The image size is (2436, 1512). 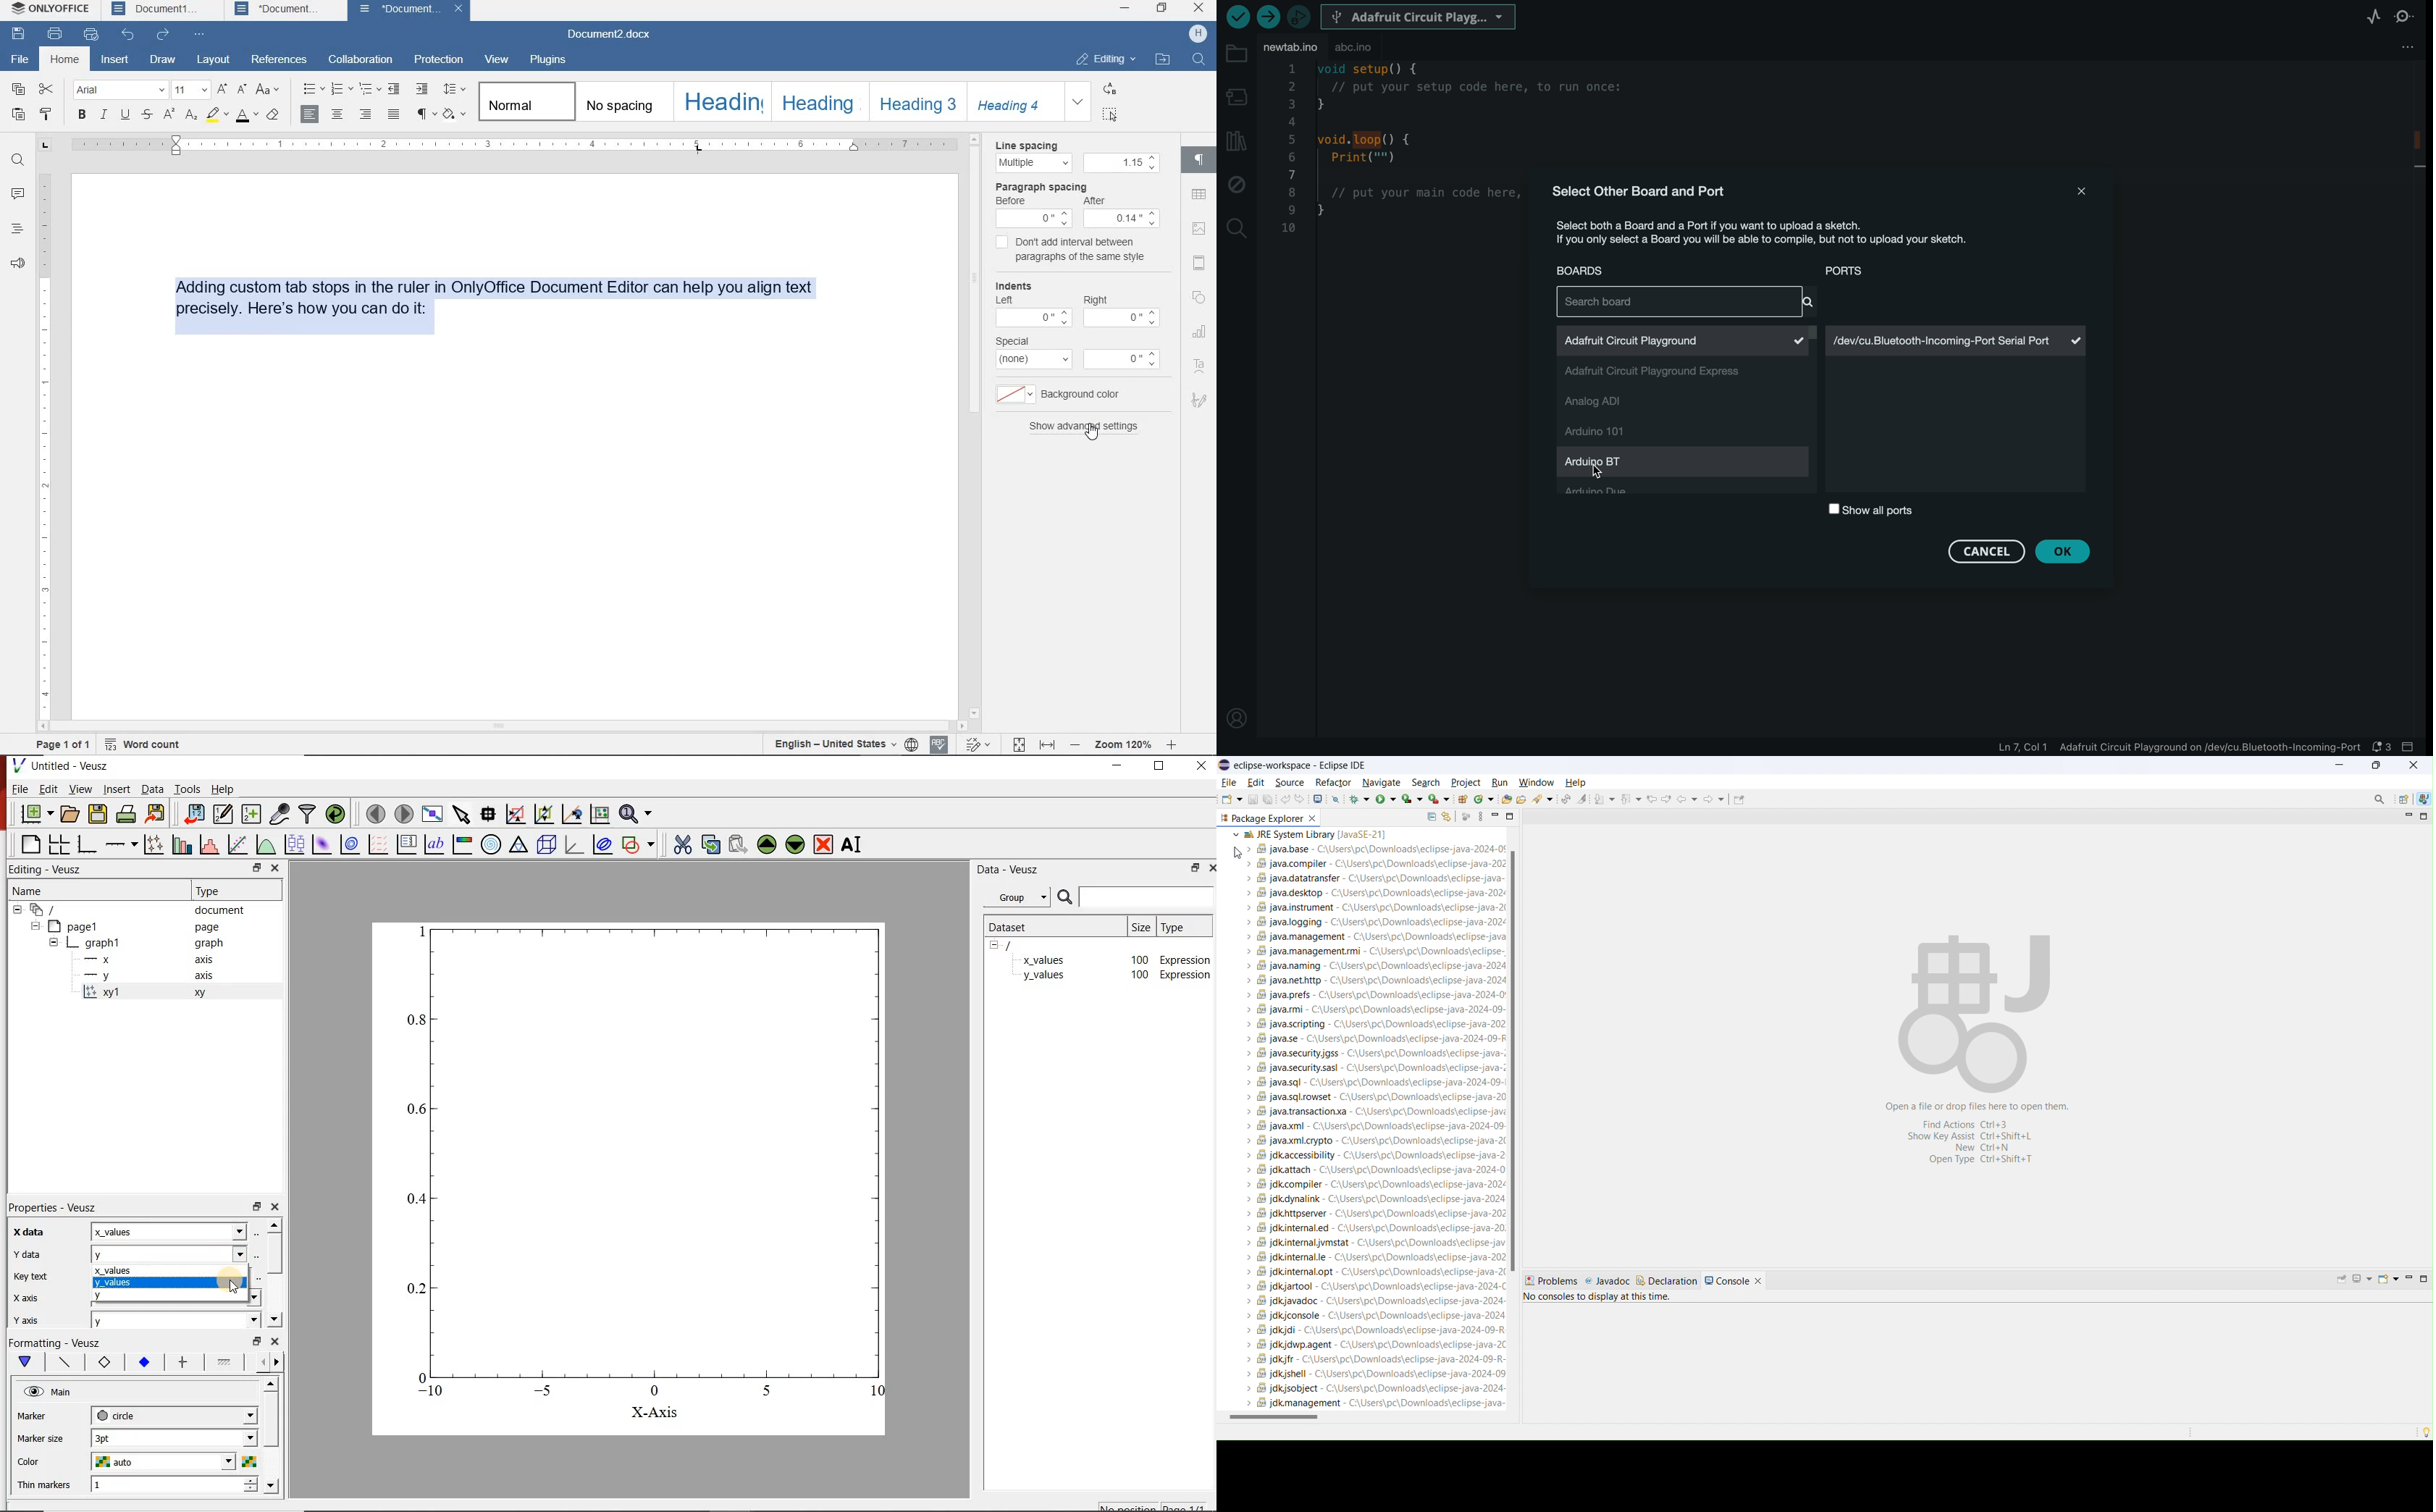 What do you see at coordinates (536, 142) in the screenshot?
I see `ruler` at bounding box center [536, 142].